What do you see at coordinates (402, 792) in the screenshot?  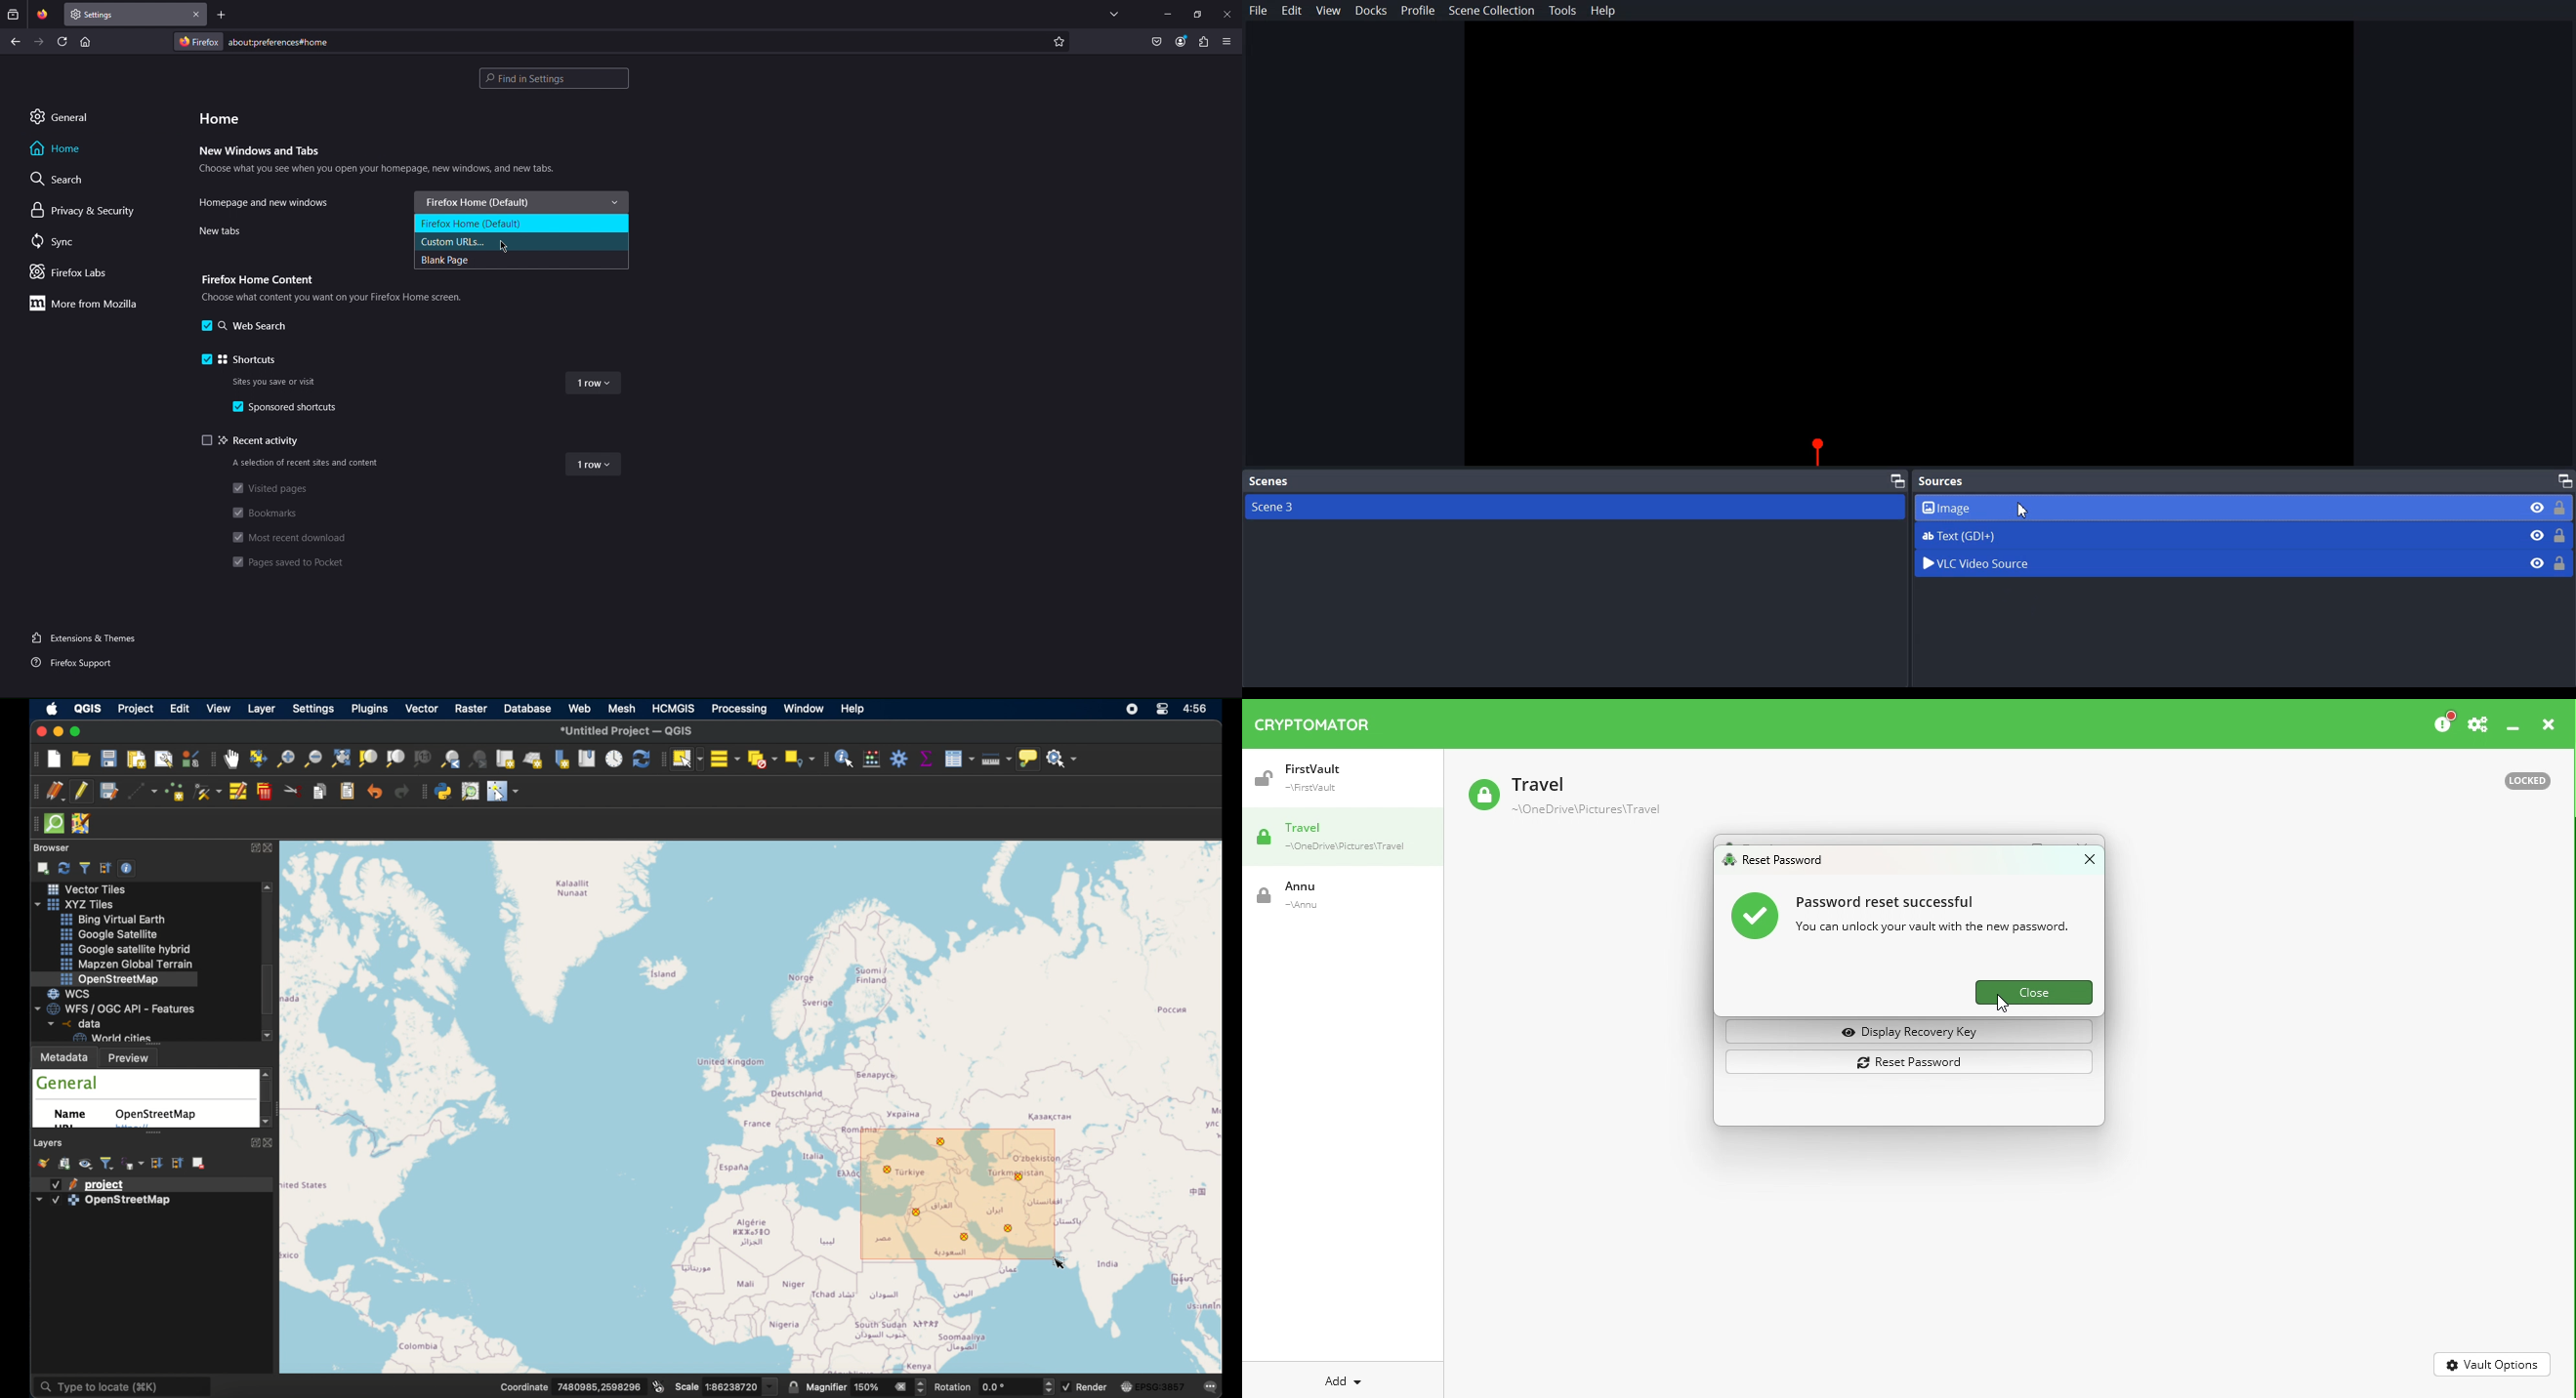 I see `redo` at bounding box center [402, 792].